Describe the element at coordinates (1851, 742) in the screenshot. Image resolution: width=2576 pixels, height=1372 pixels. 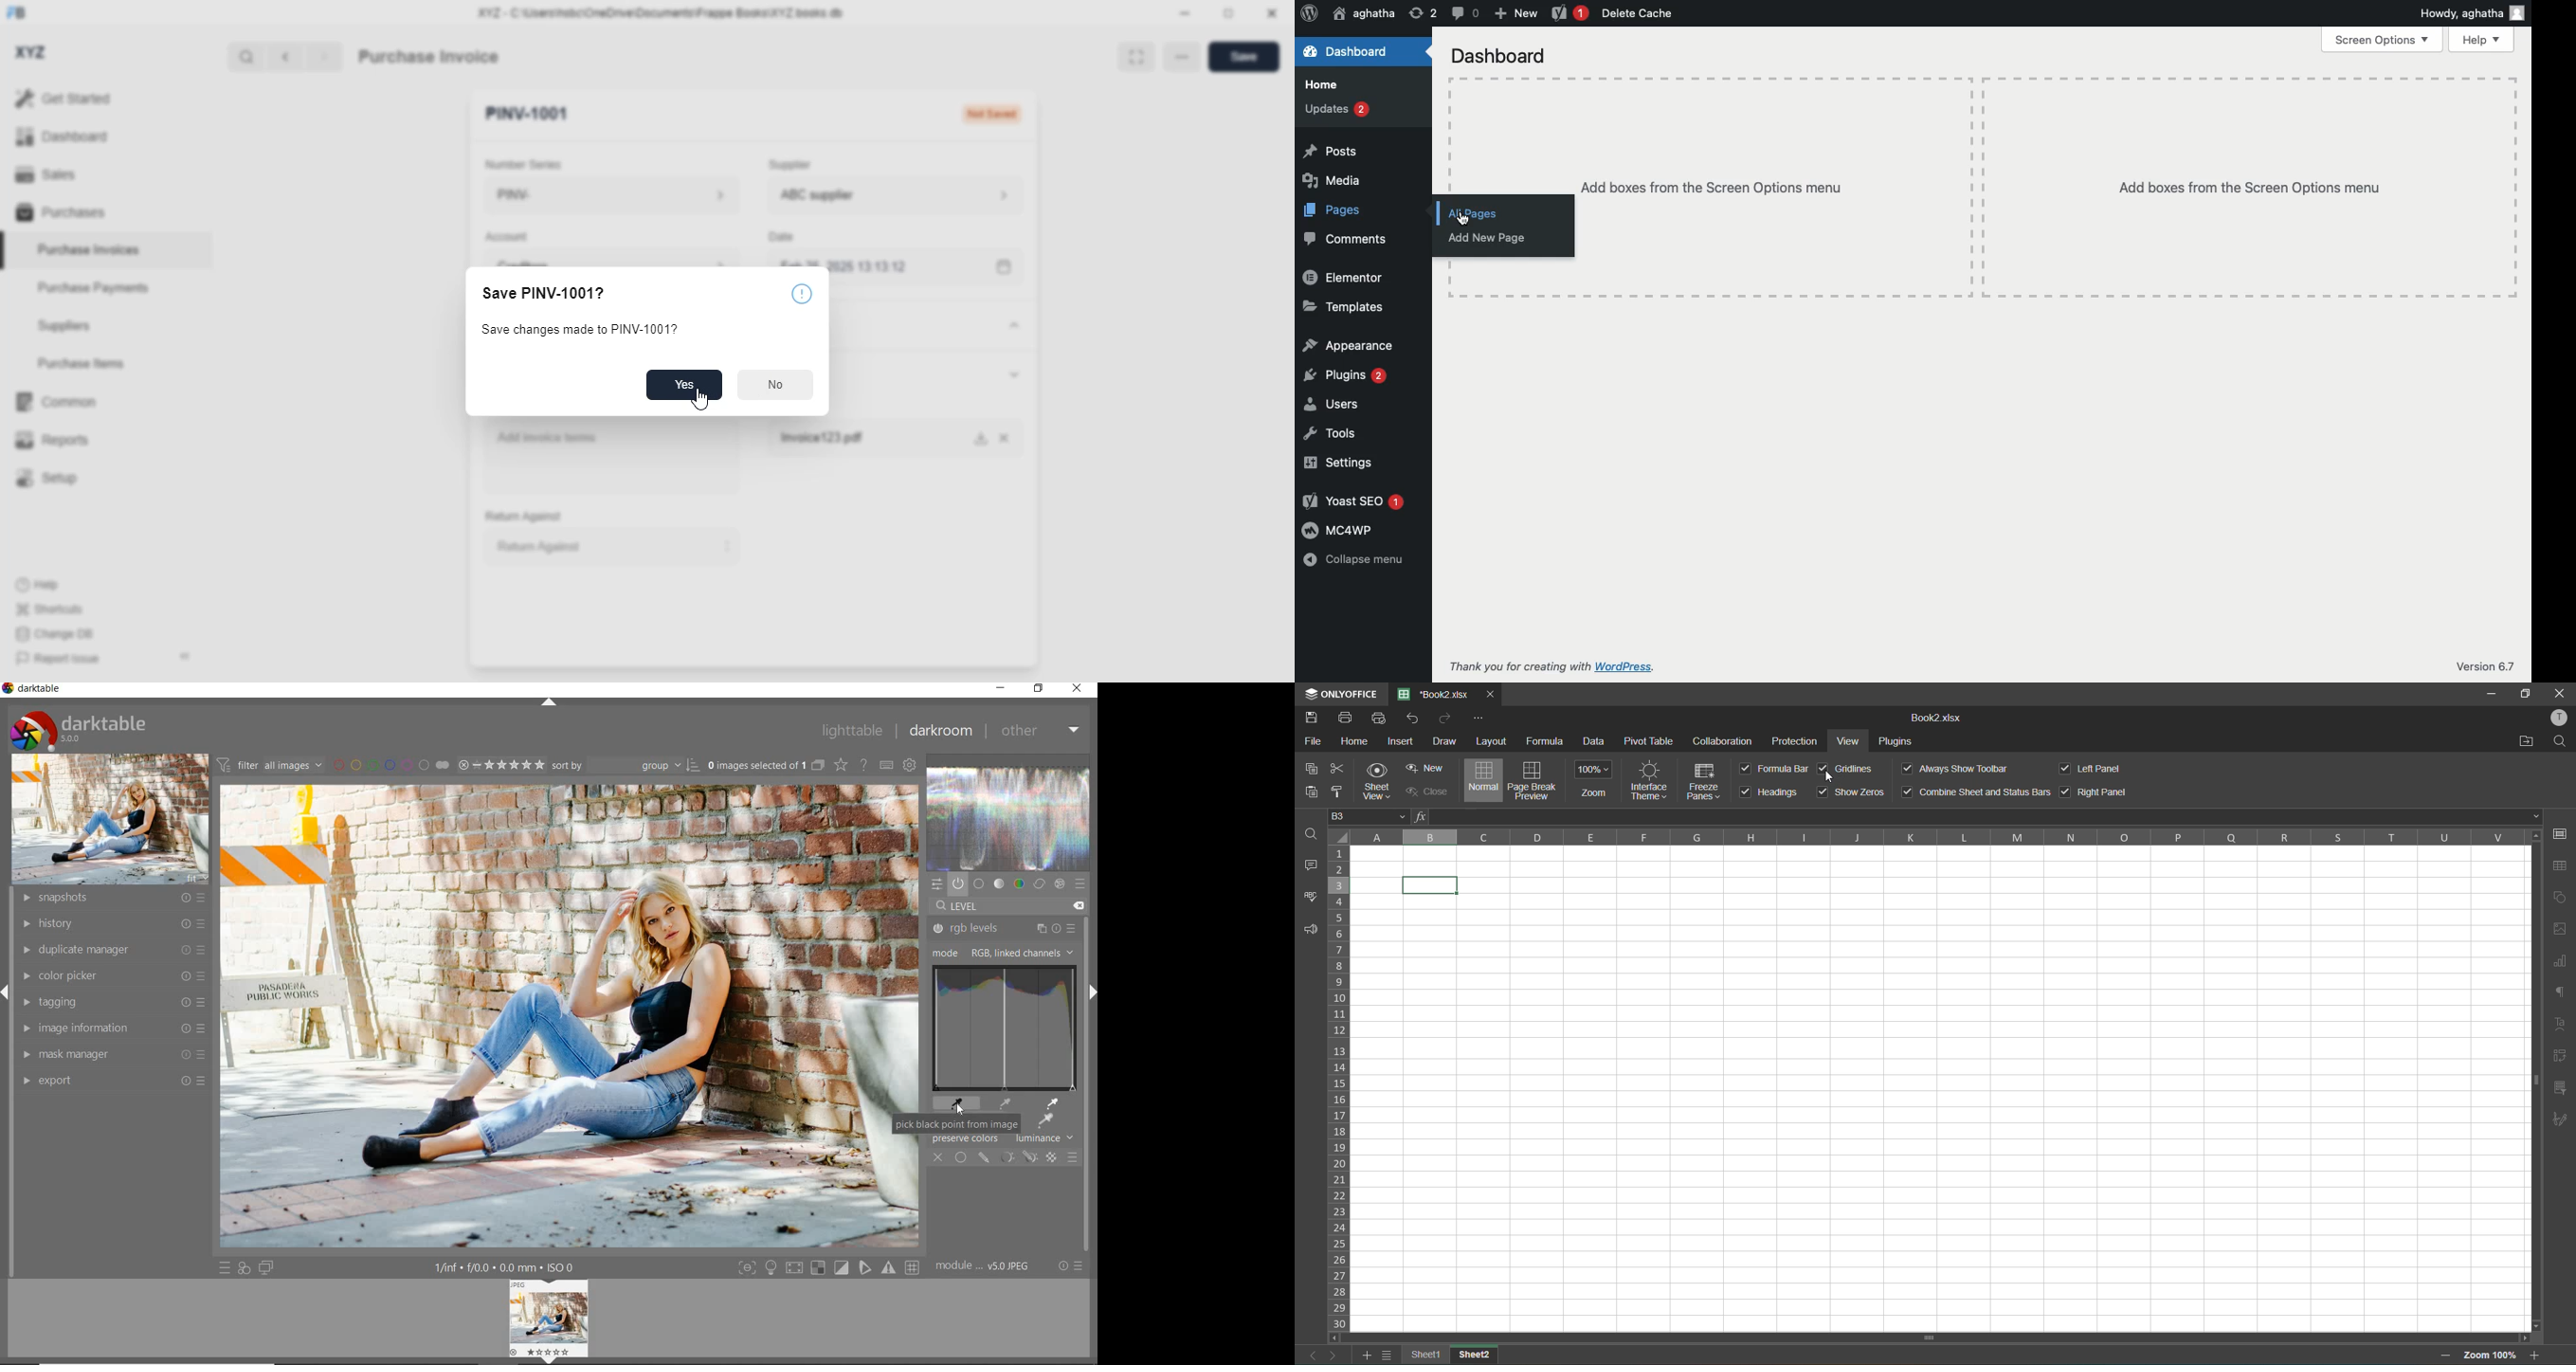
I see `view` at that location.